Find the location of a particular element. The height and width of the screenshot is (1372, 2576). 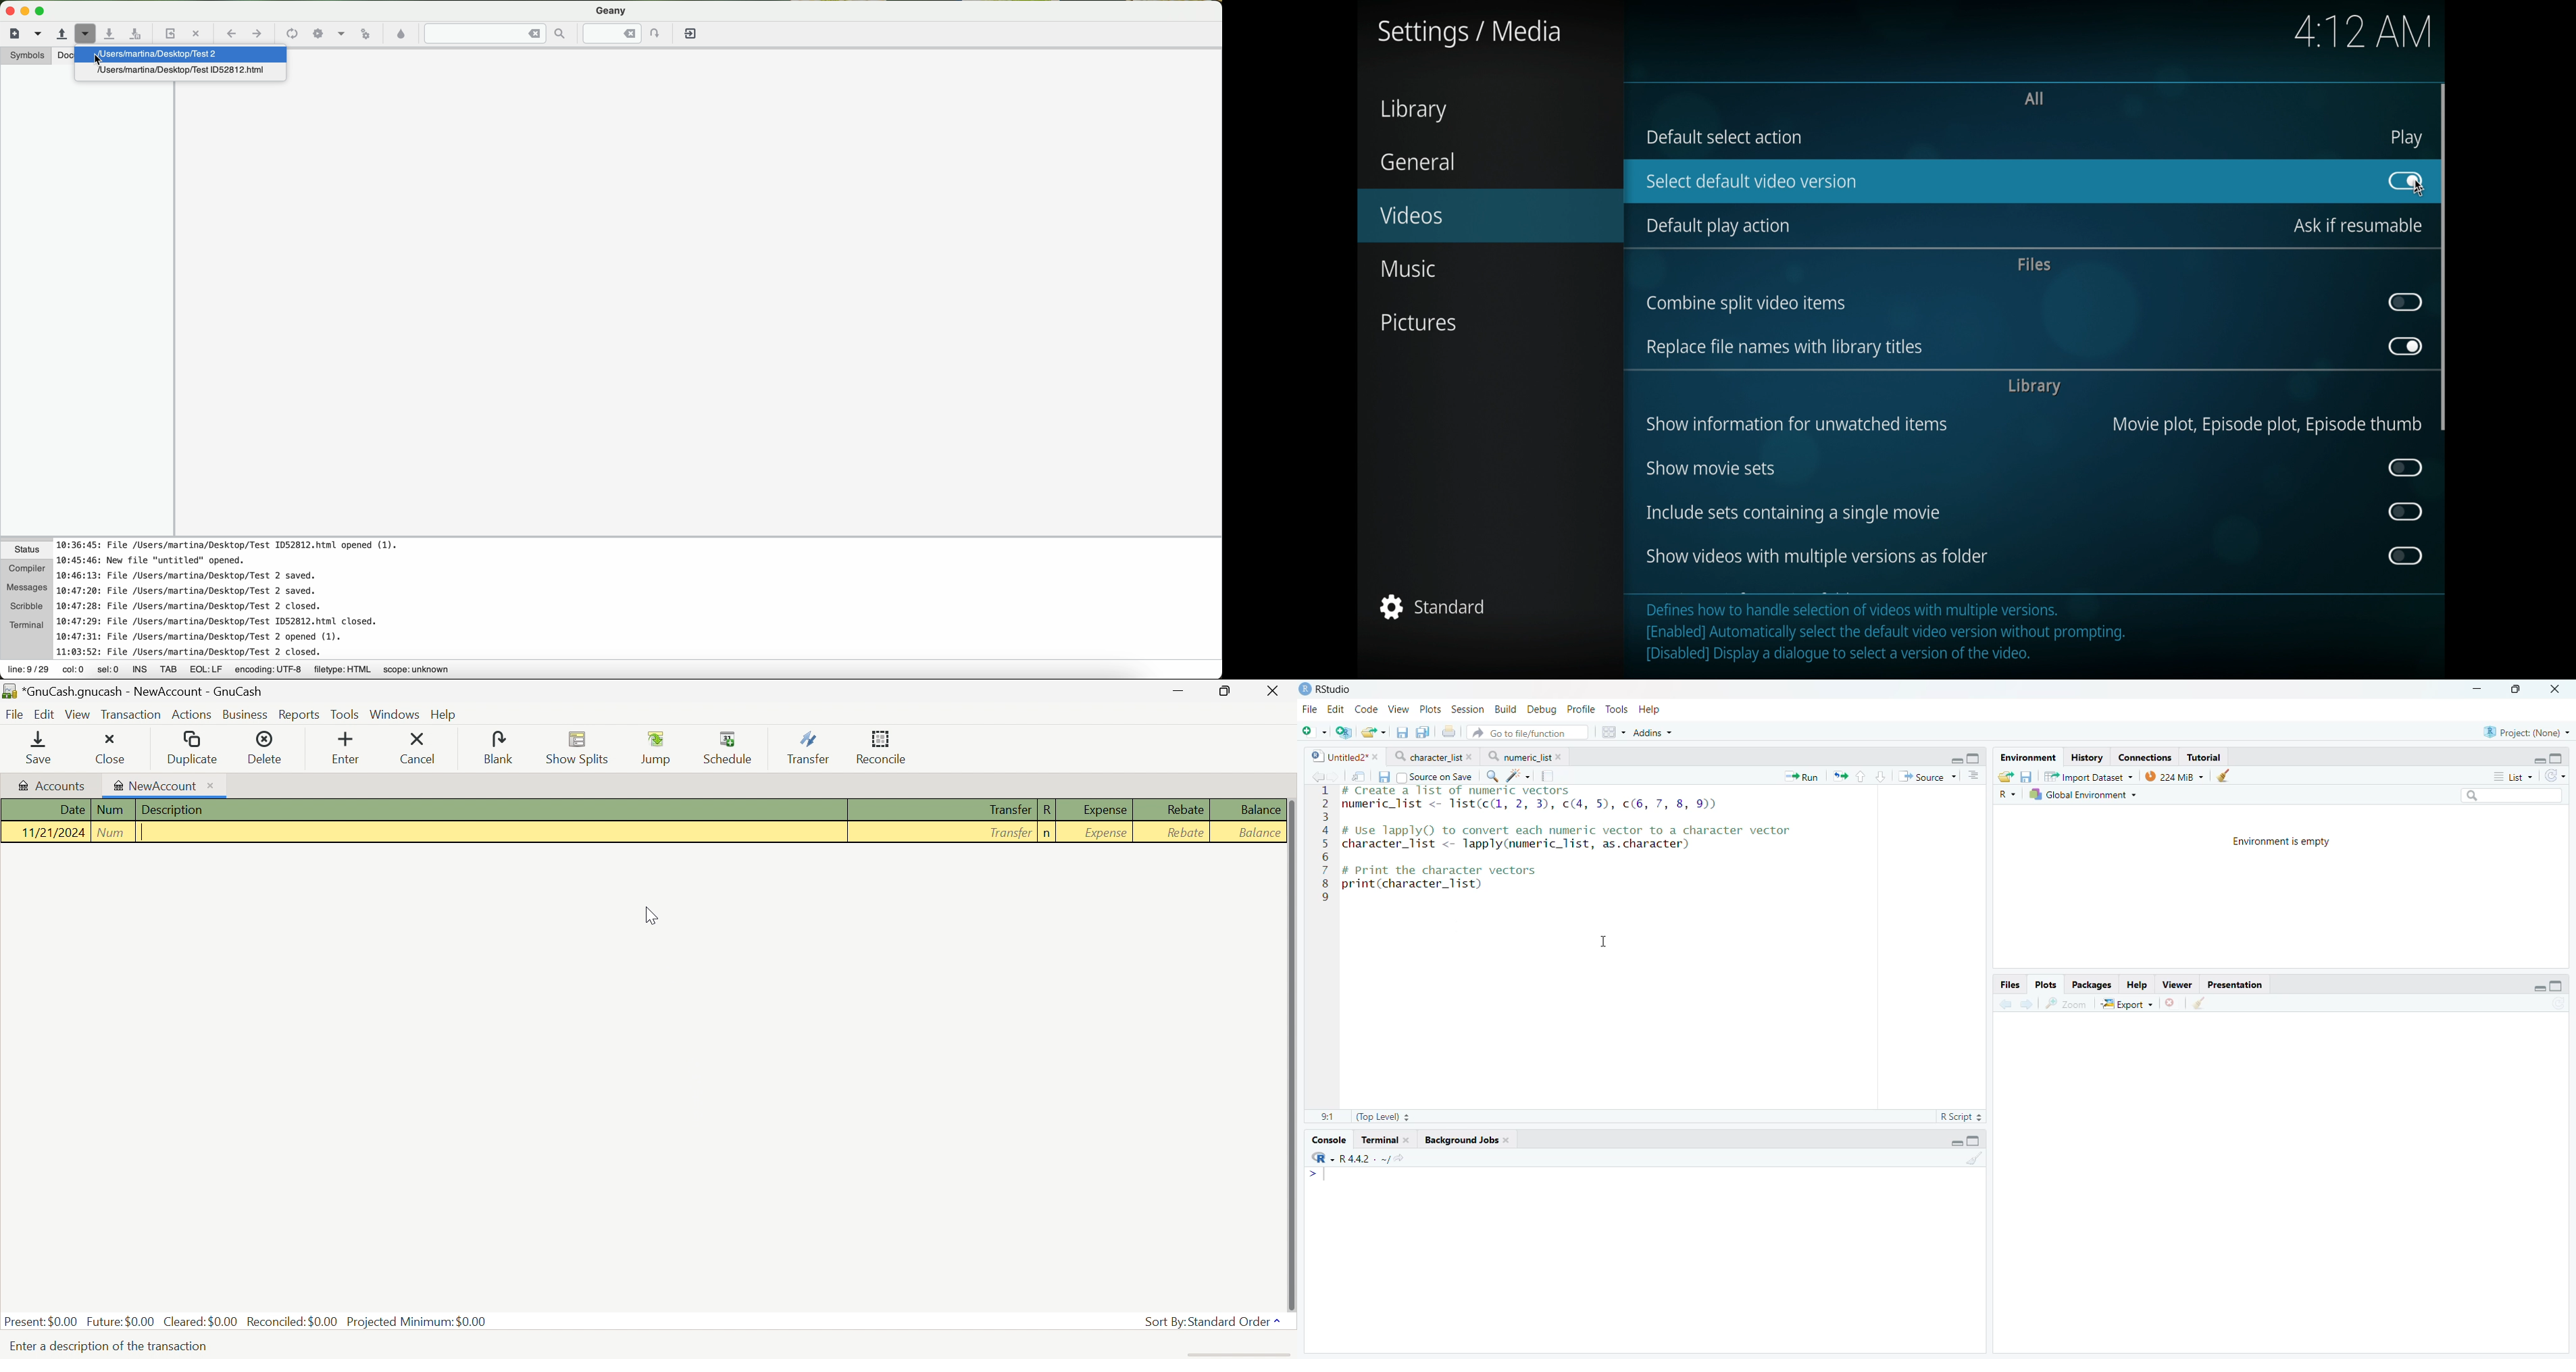

# Create a list of numeric vectors

numeric_list <- list(c(, 2, 3), c(4, 5), c(6, 7, 8, 9)

# Use lapply() to convert each numeric vector to a character vector
character_list <- lapply(numeric_list, as.character)

# Print the character vectors

print(character_Tist) is located at coordinates (1571, 848).